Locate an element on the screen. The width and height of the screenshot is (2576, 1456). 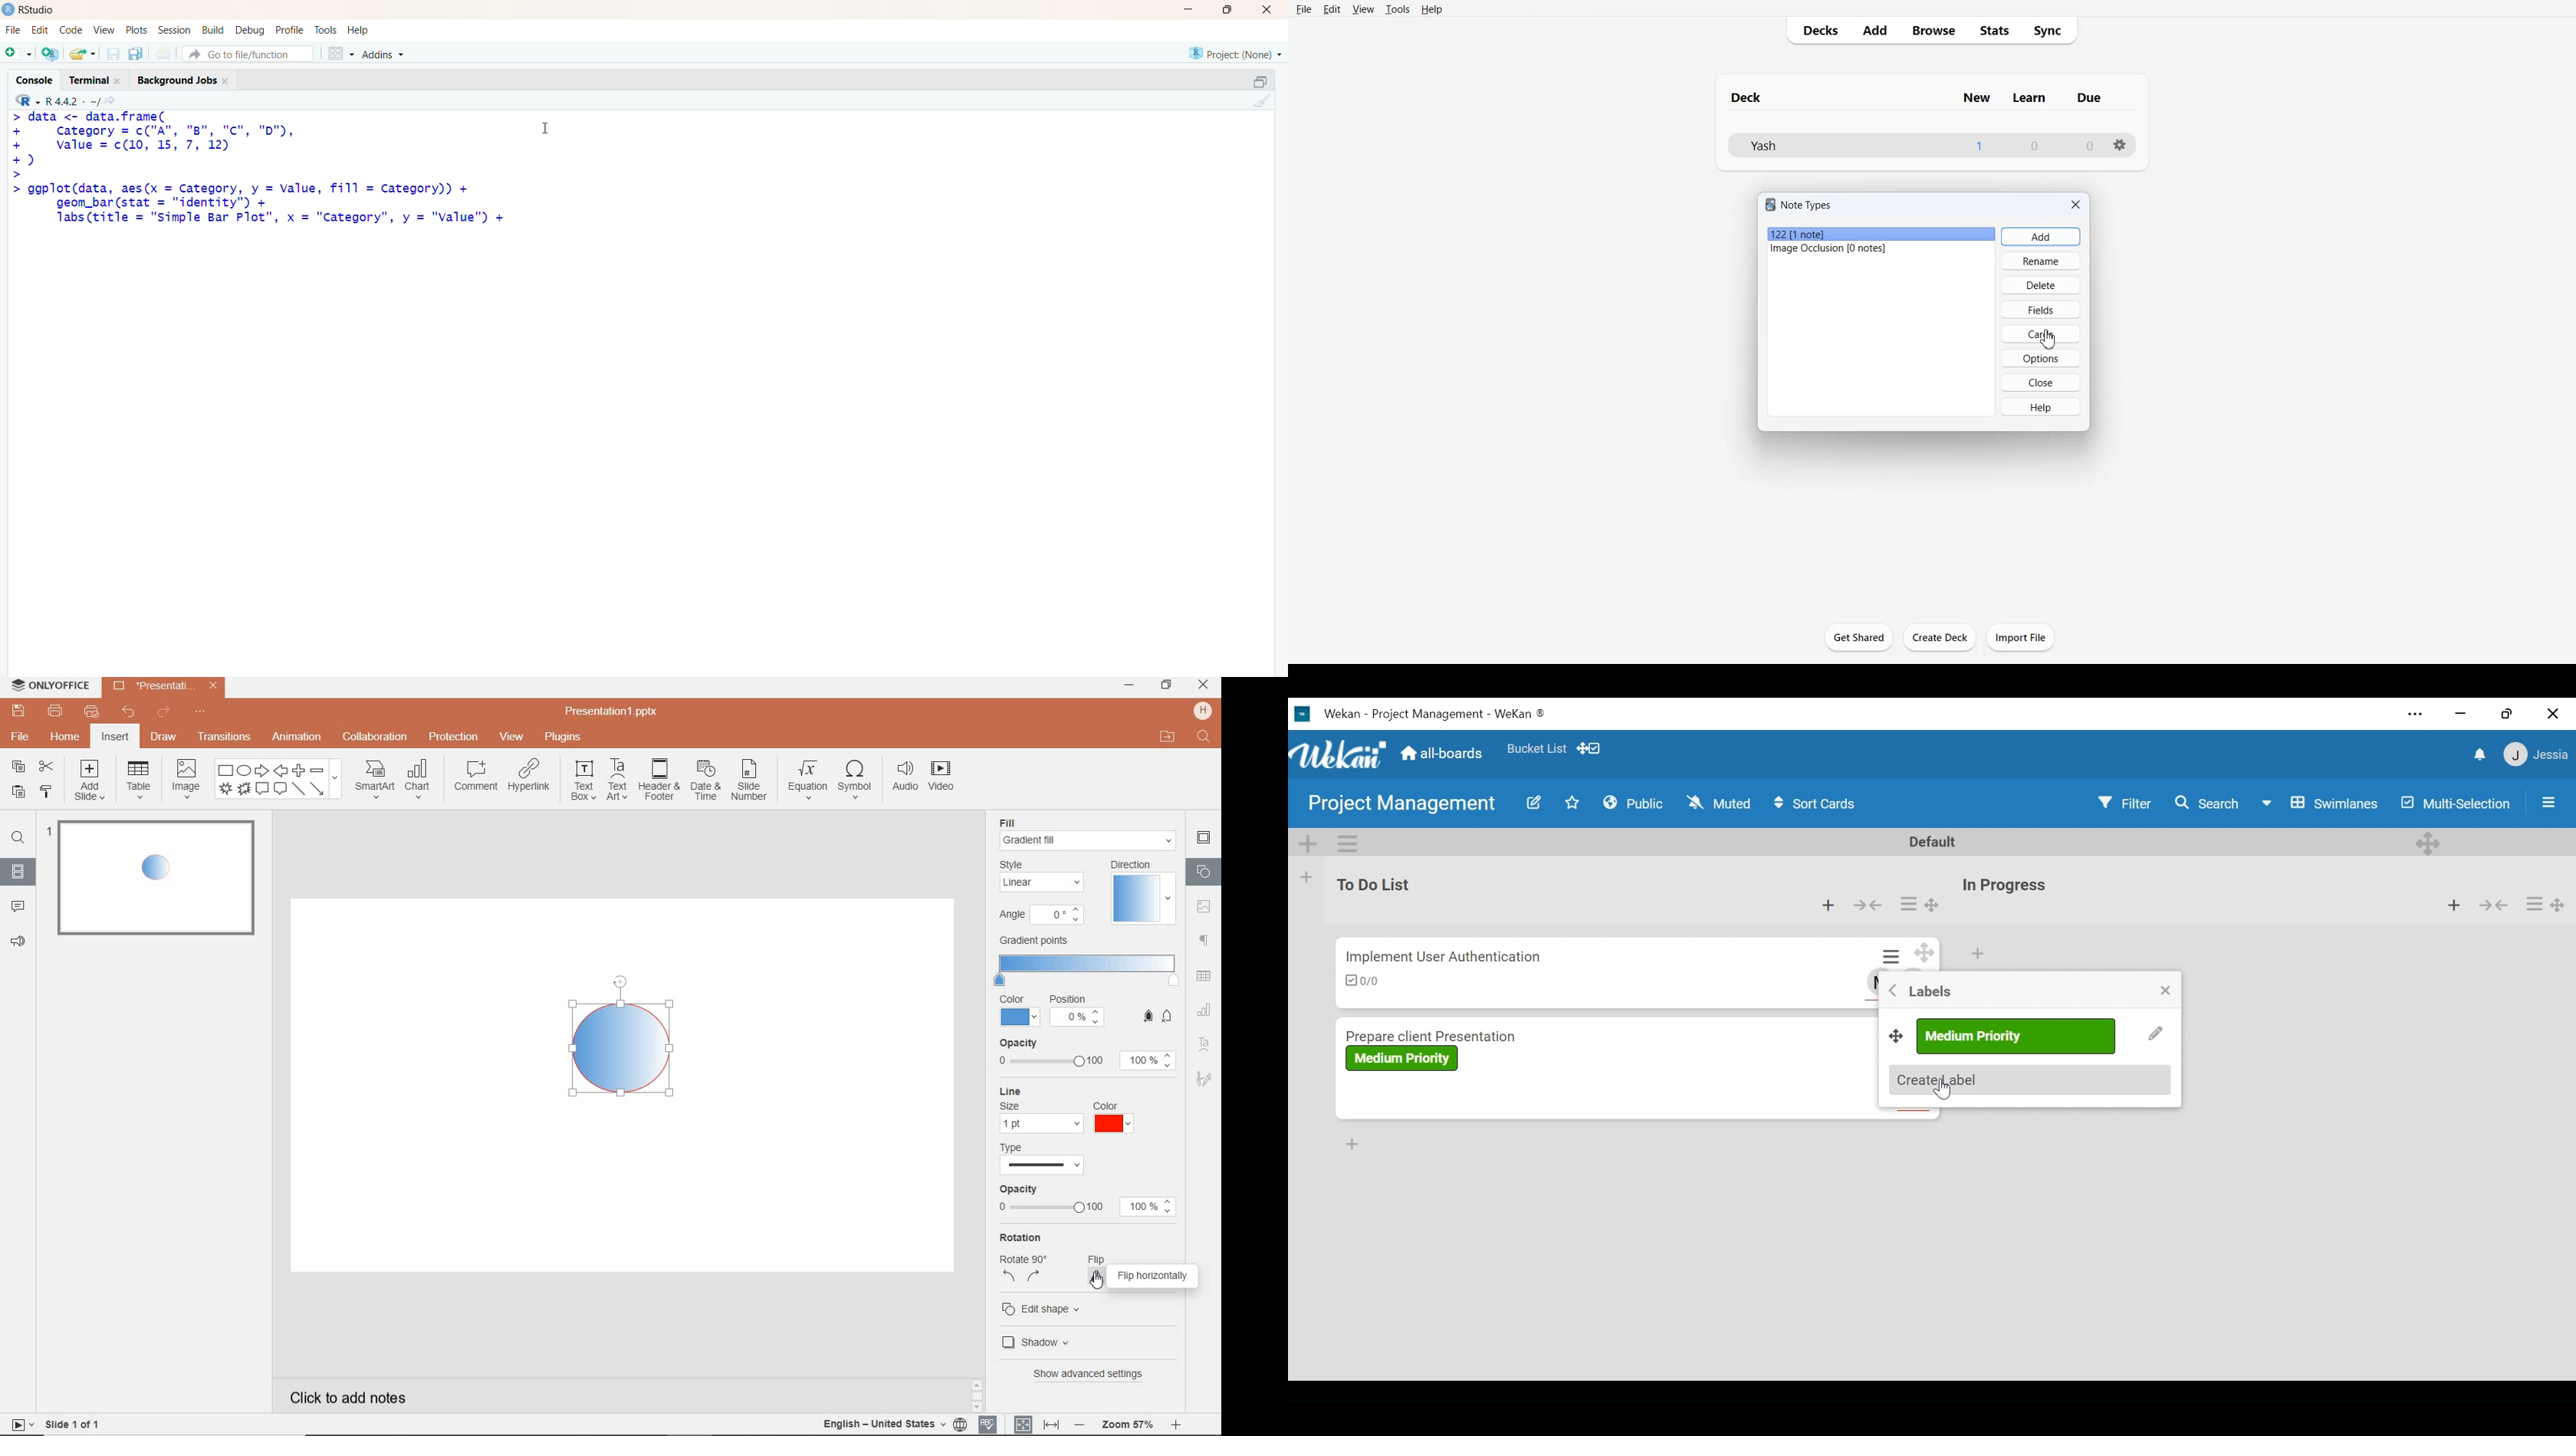
protection is located at coordinates (453, 738).